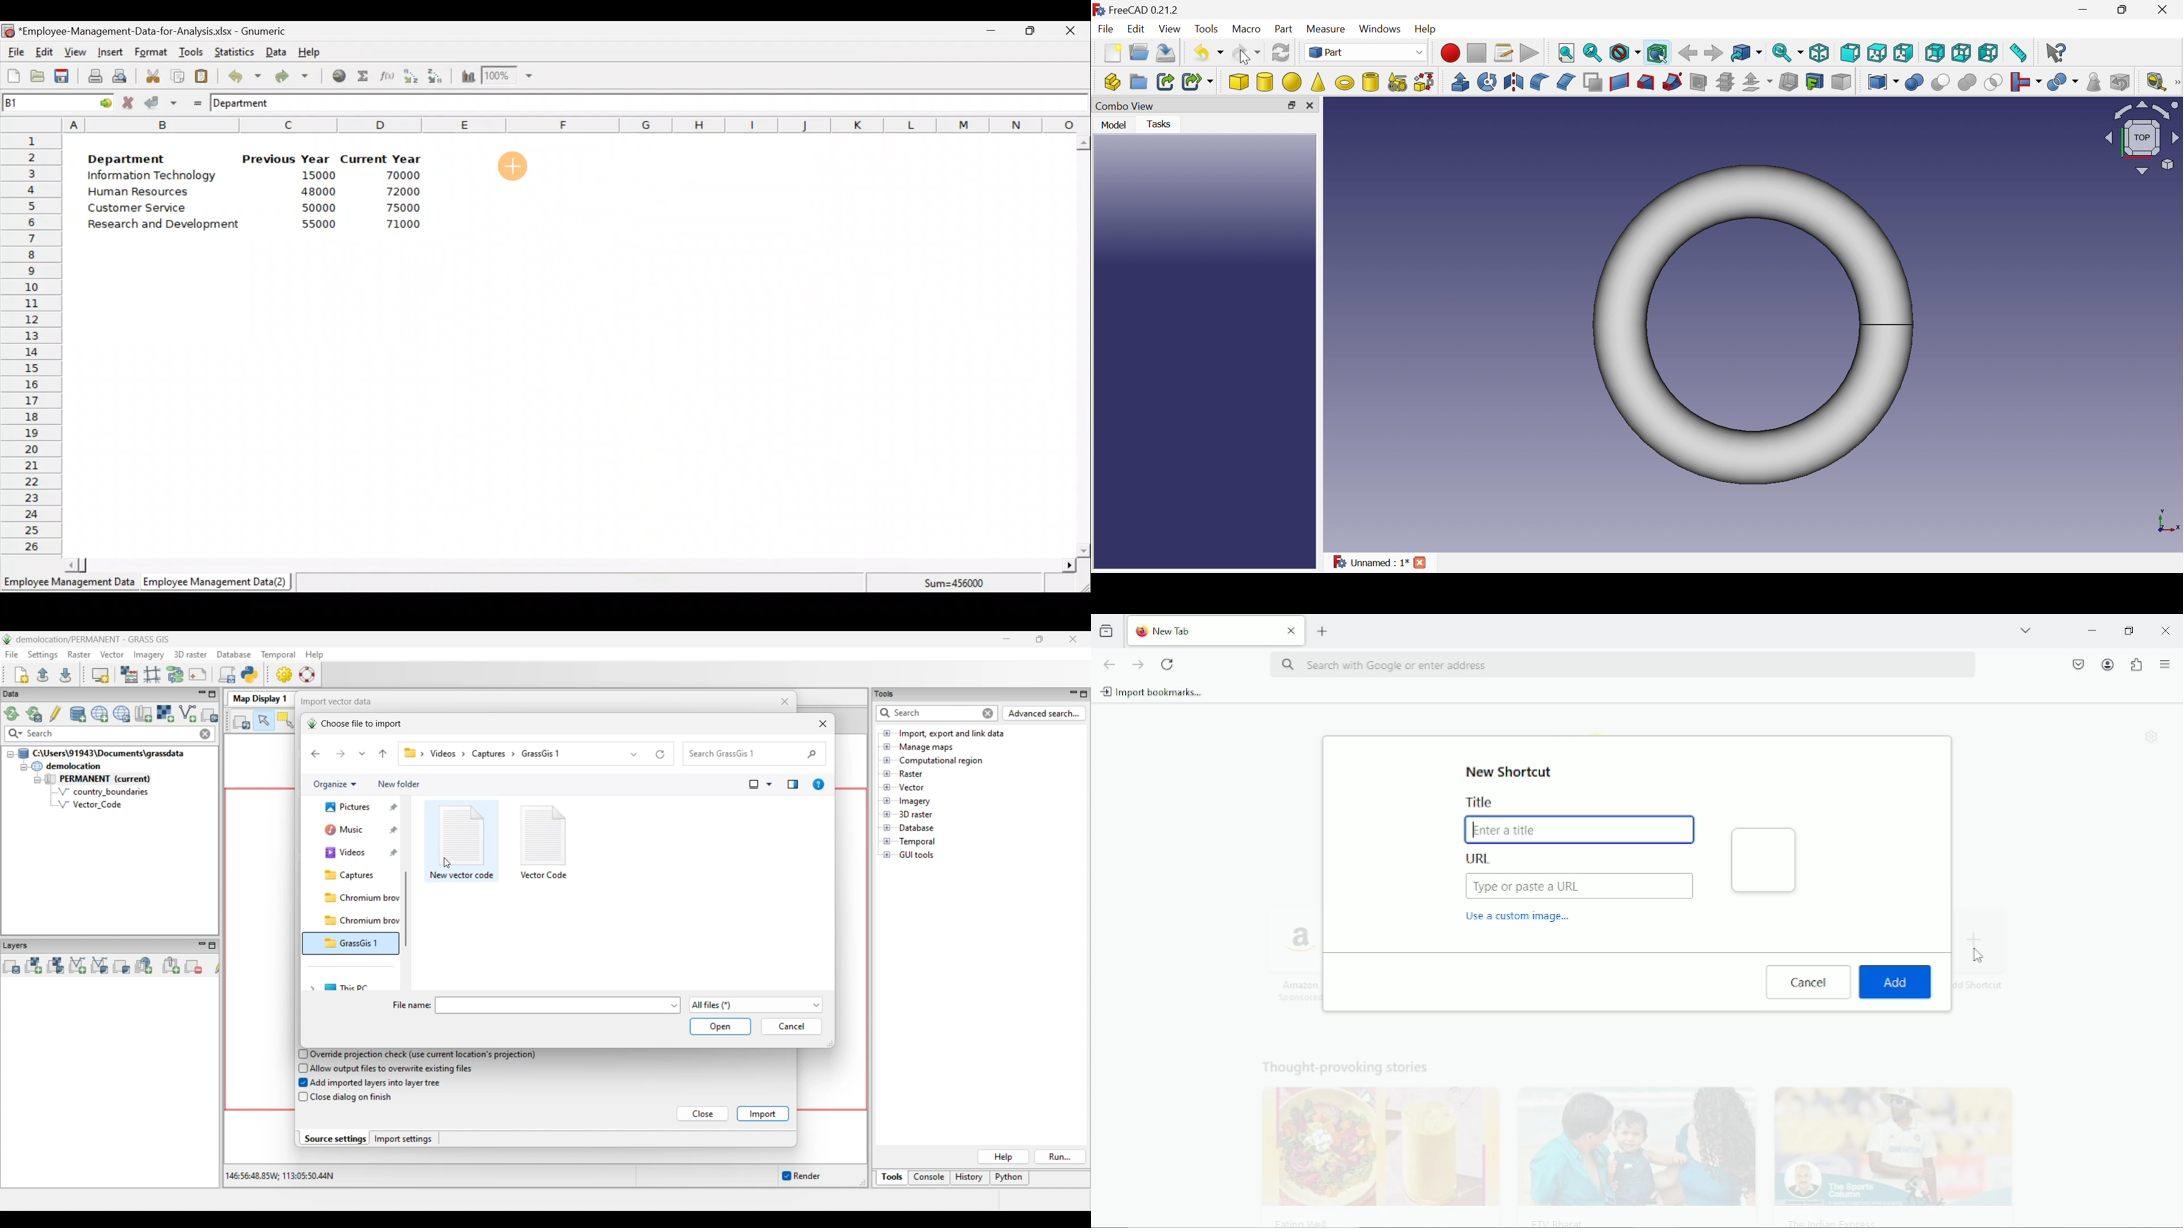  I want to click on Information Technology, so click(154, 176).